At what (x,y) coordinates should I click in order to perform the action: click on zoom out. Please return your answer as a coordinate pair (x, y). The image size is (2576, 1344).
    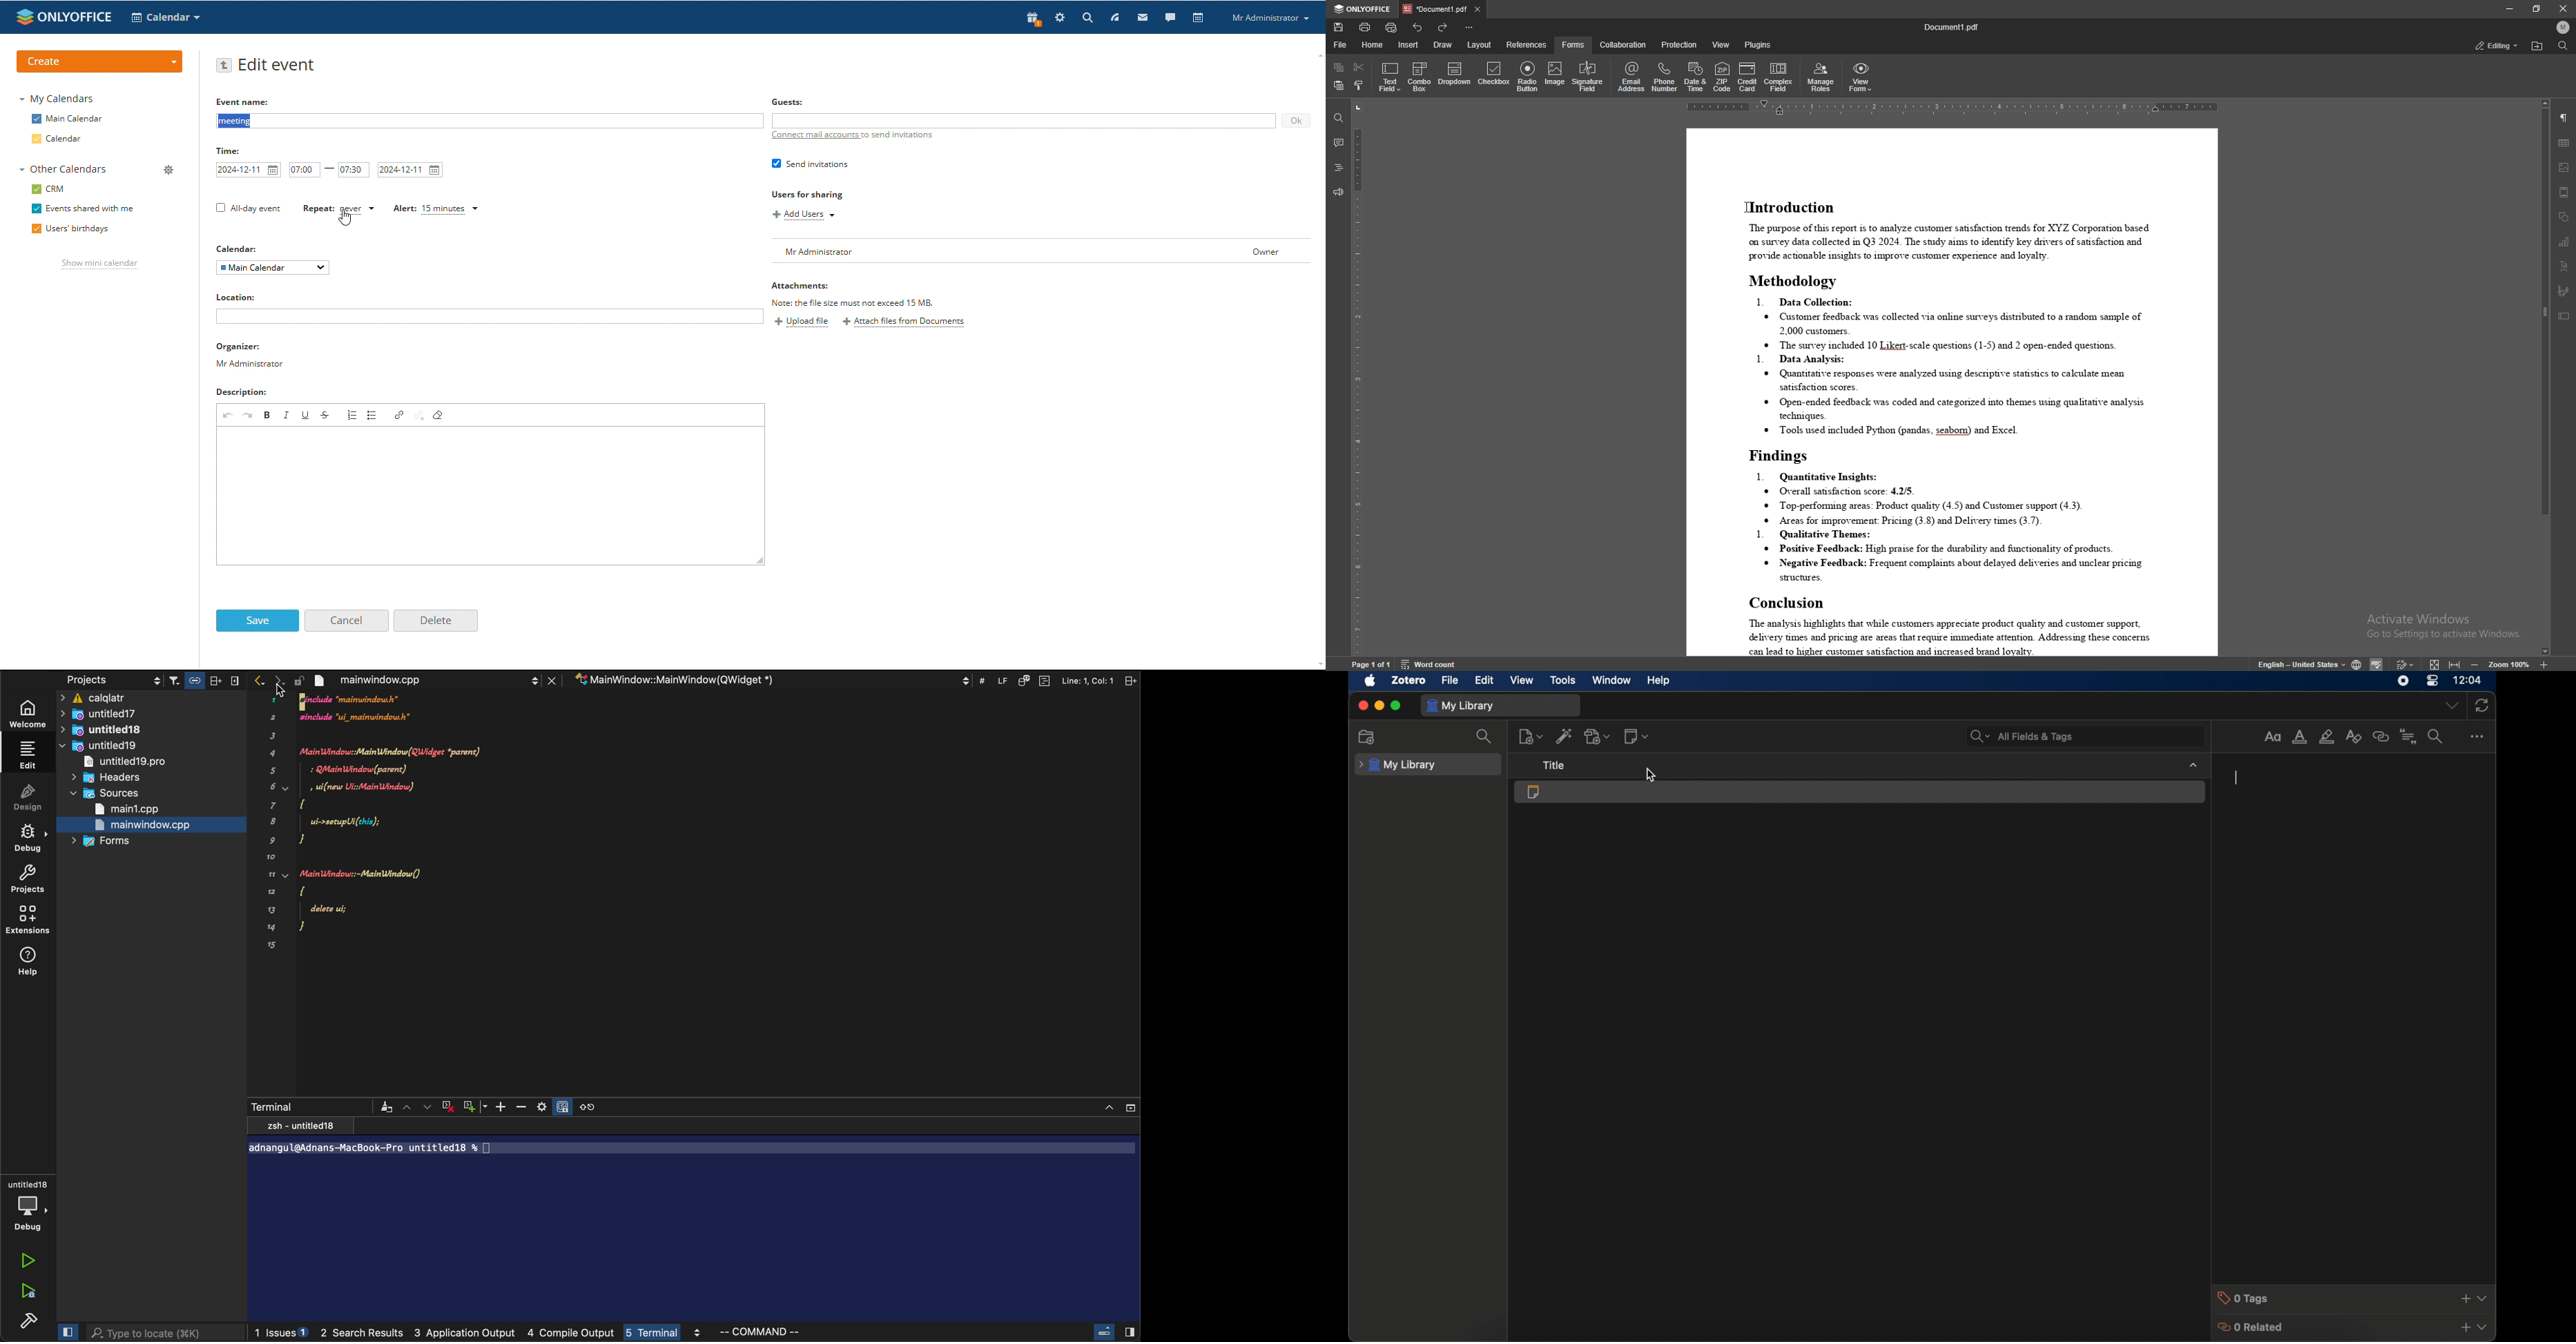
    Looking at the image, I should click on (2475, 664).